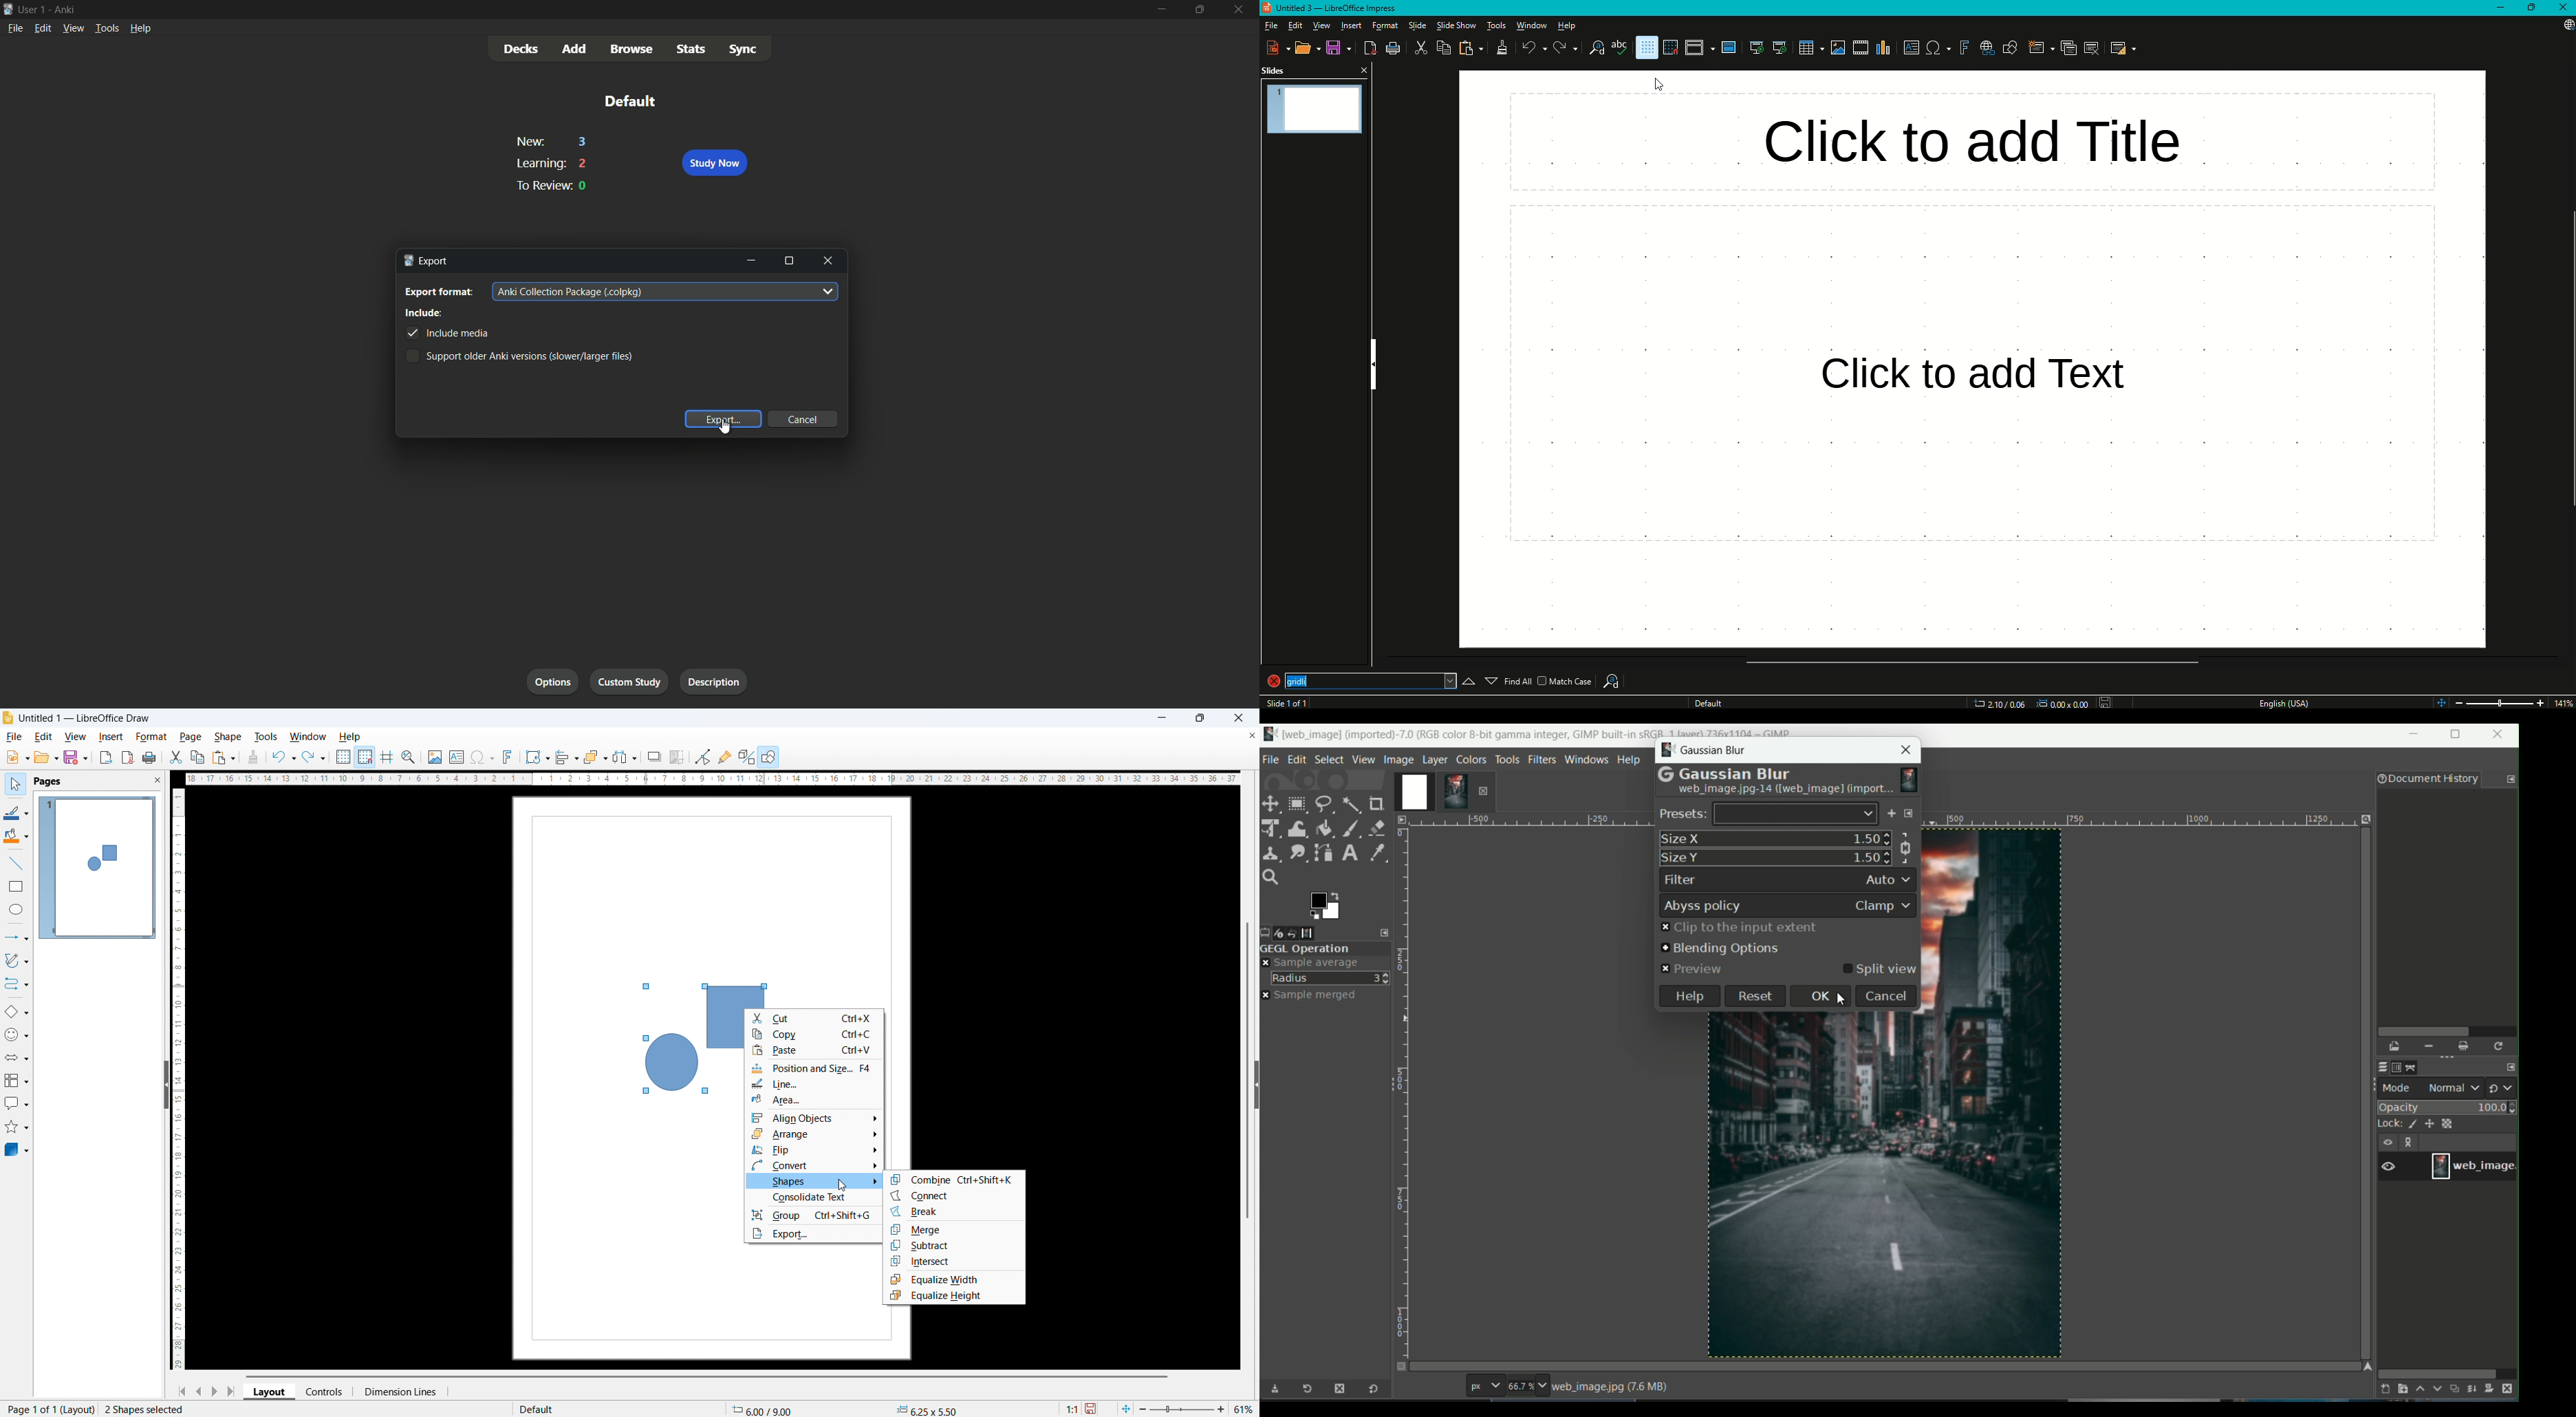 This screenshot has width=2576, height=1428. I want to click on add, so click(575, 50).